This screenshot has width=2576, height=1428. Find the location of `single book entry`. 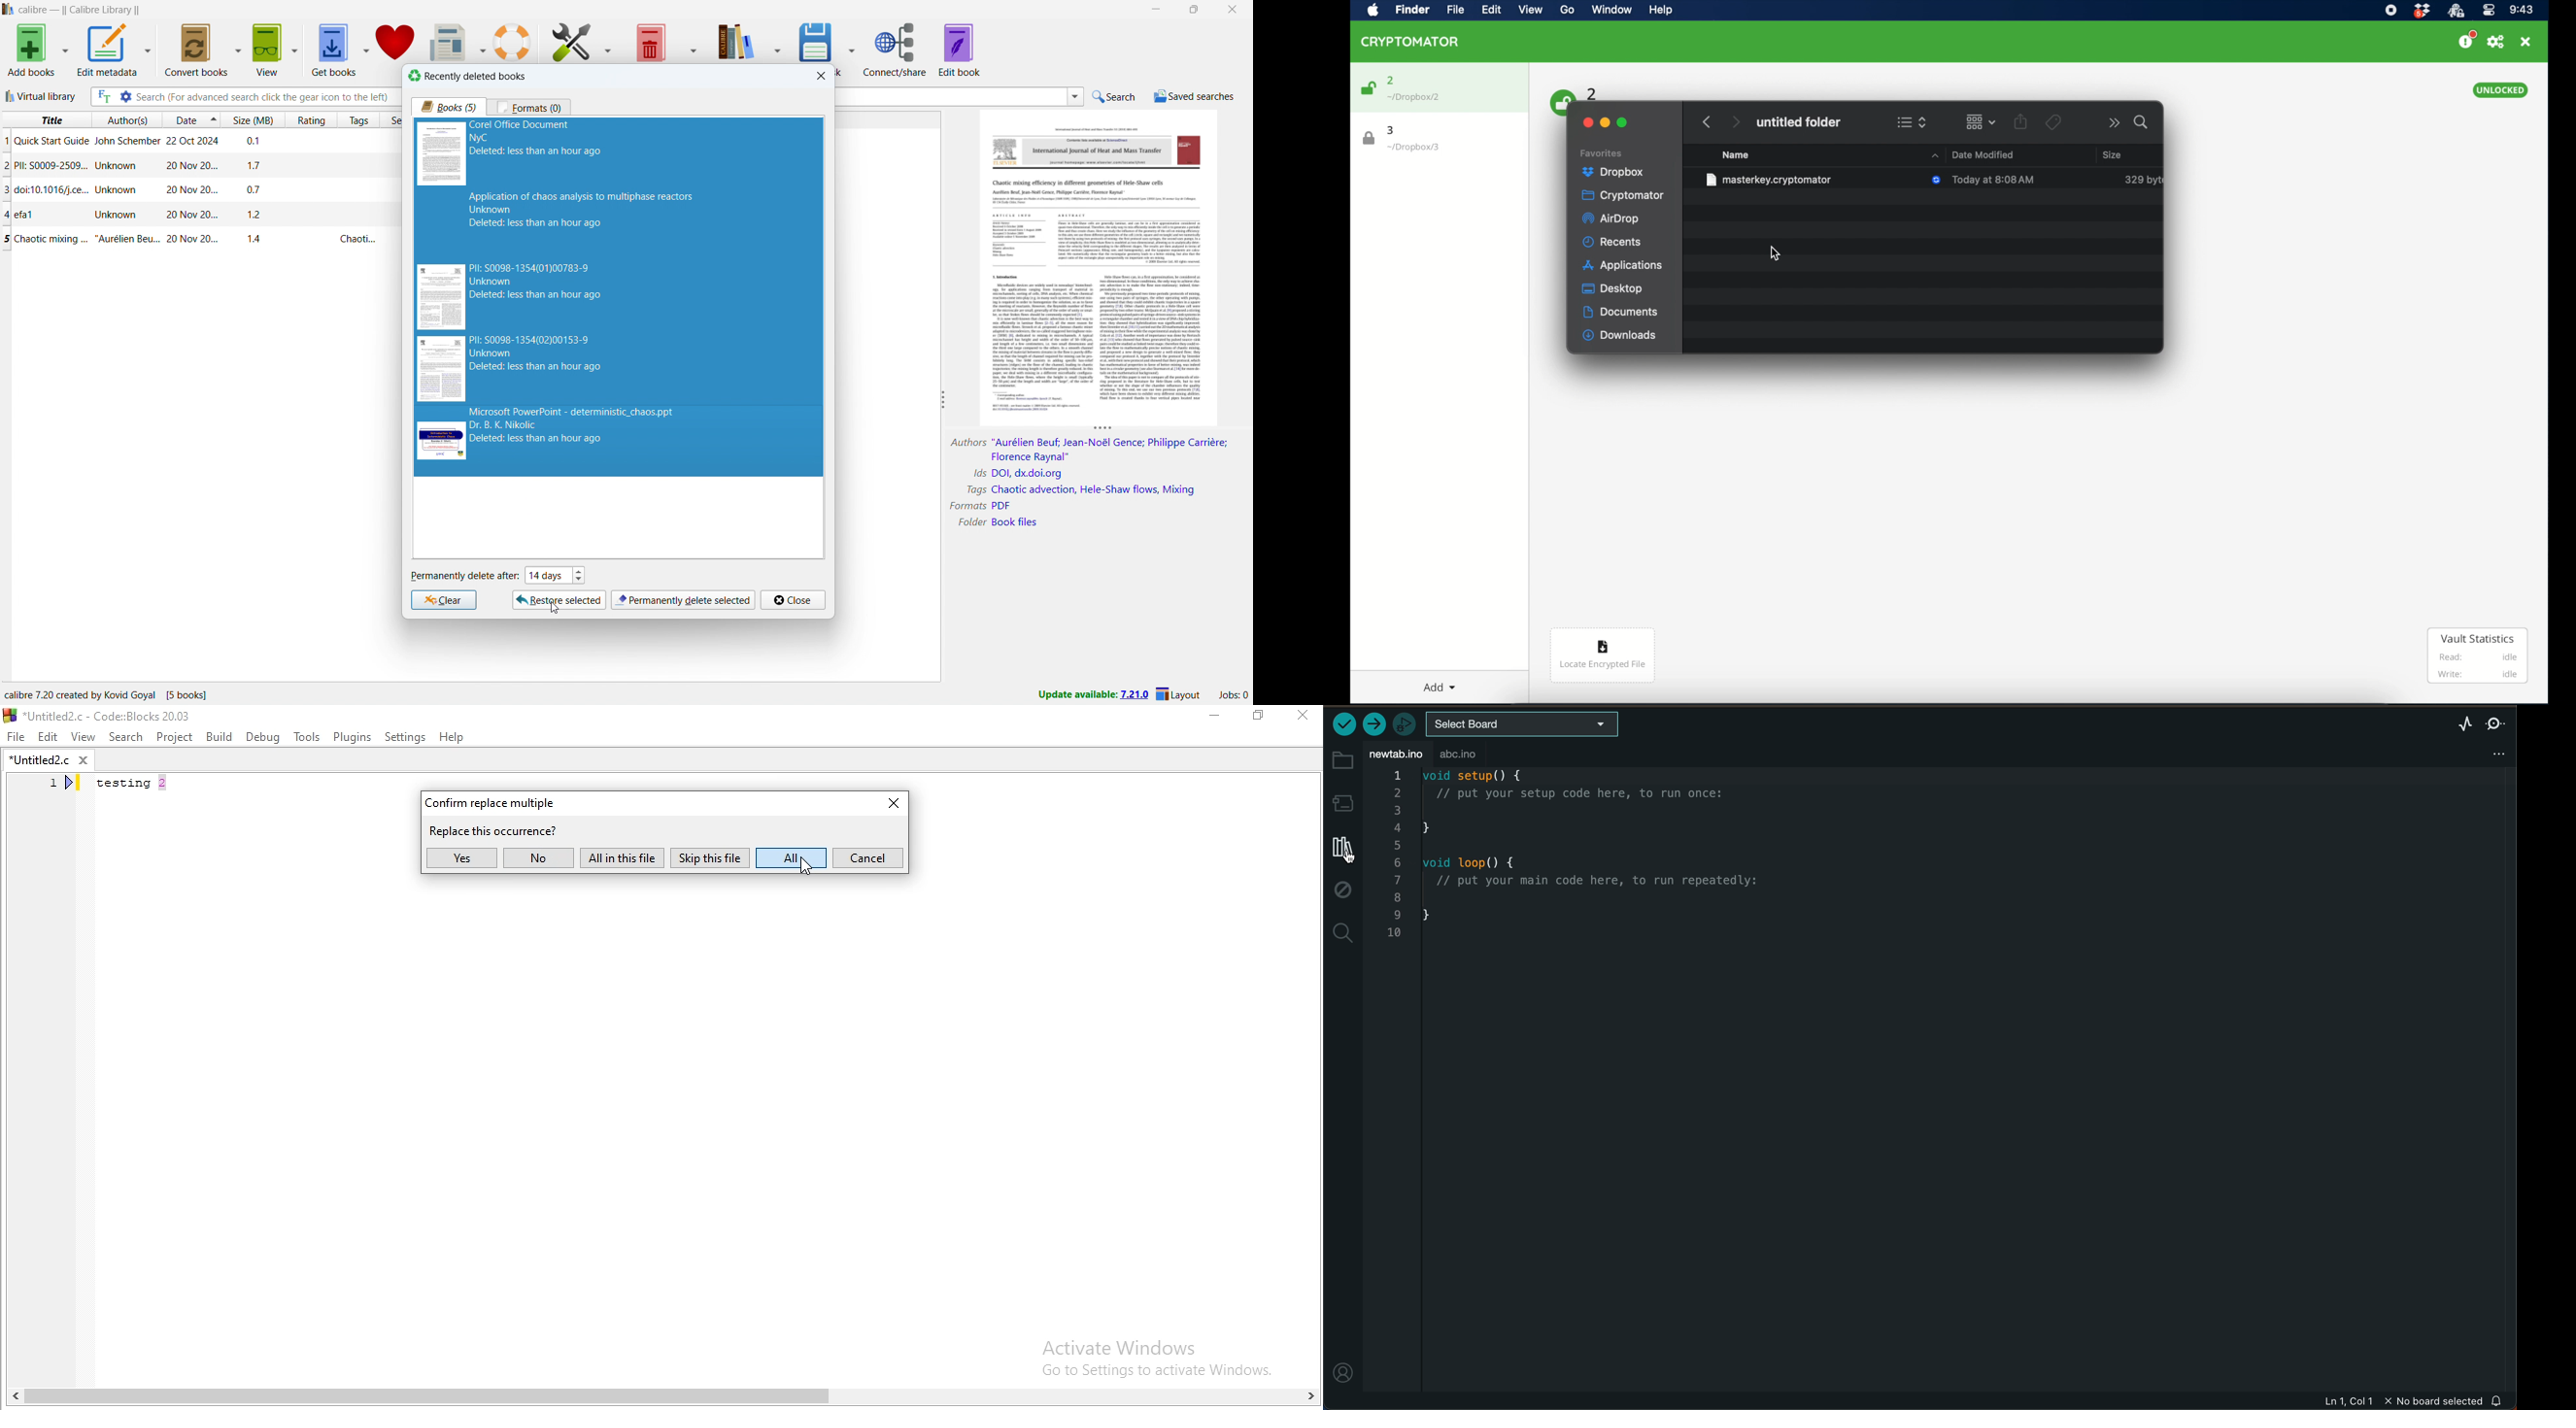

single book entry is located at coordinates (195, 190).